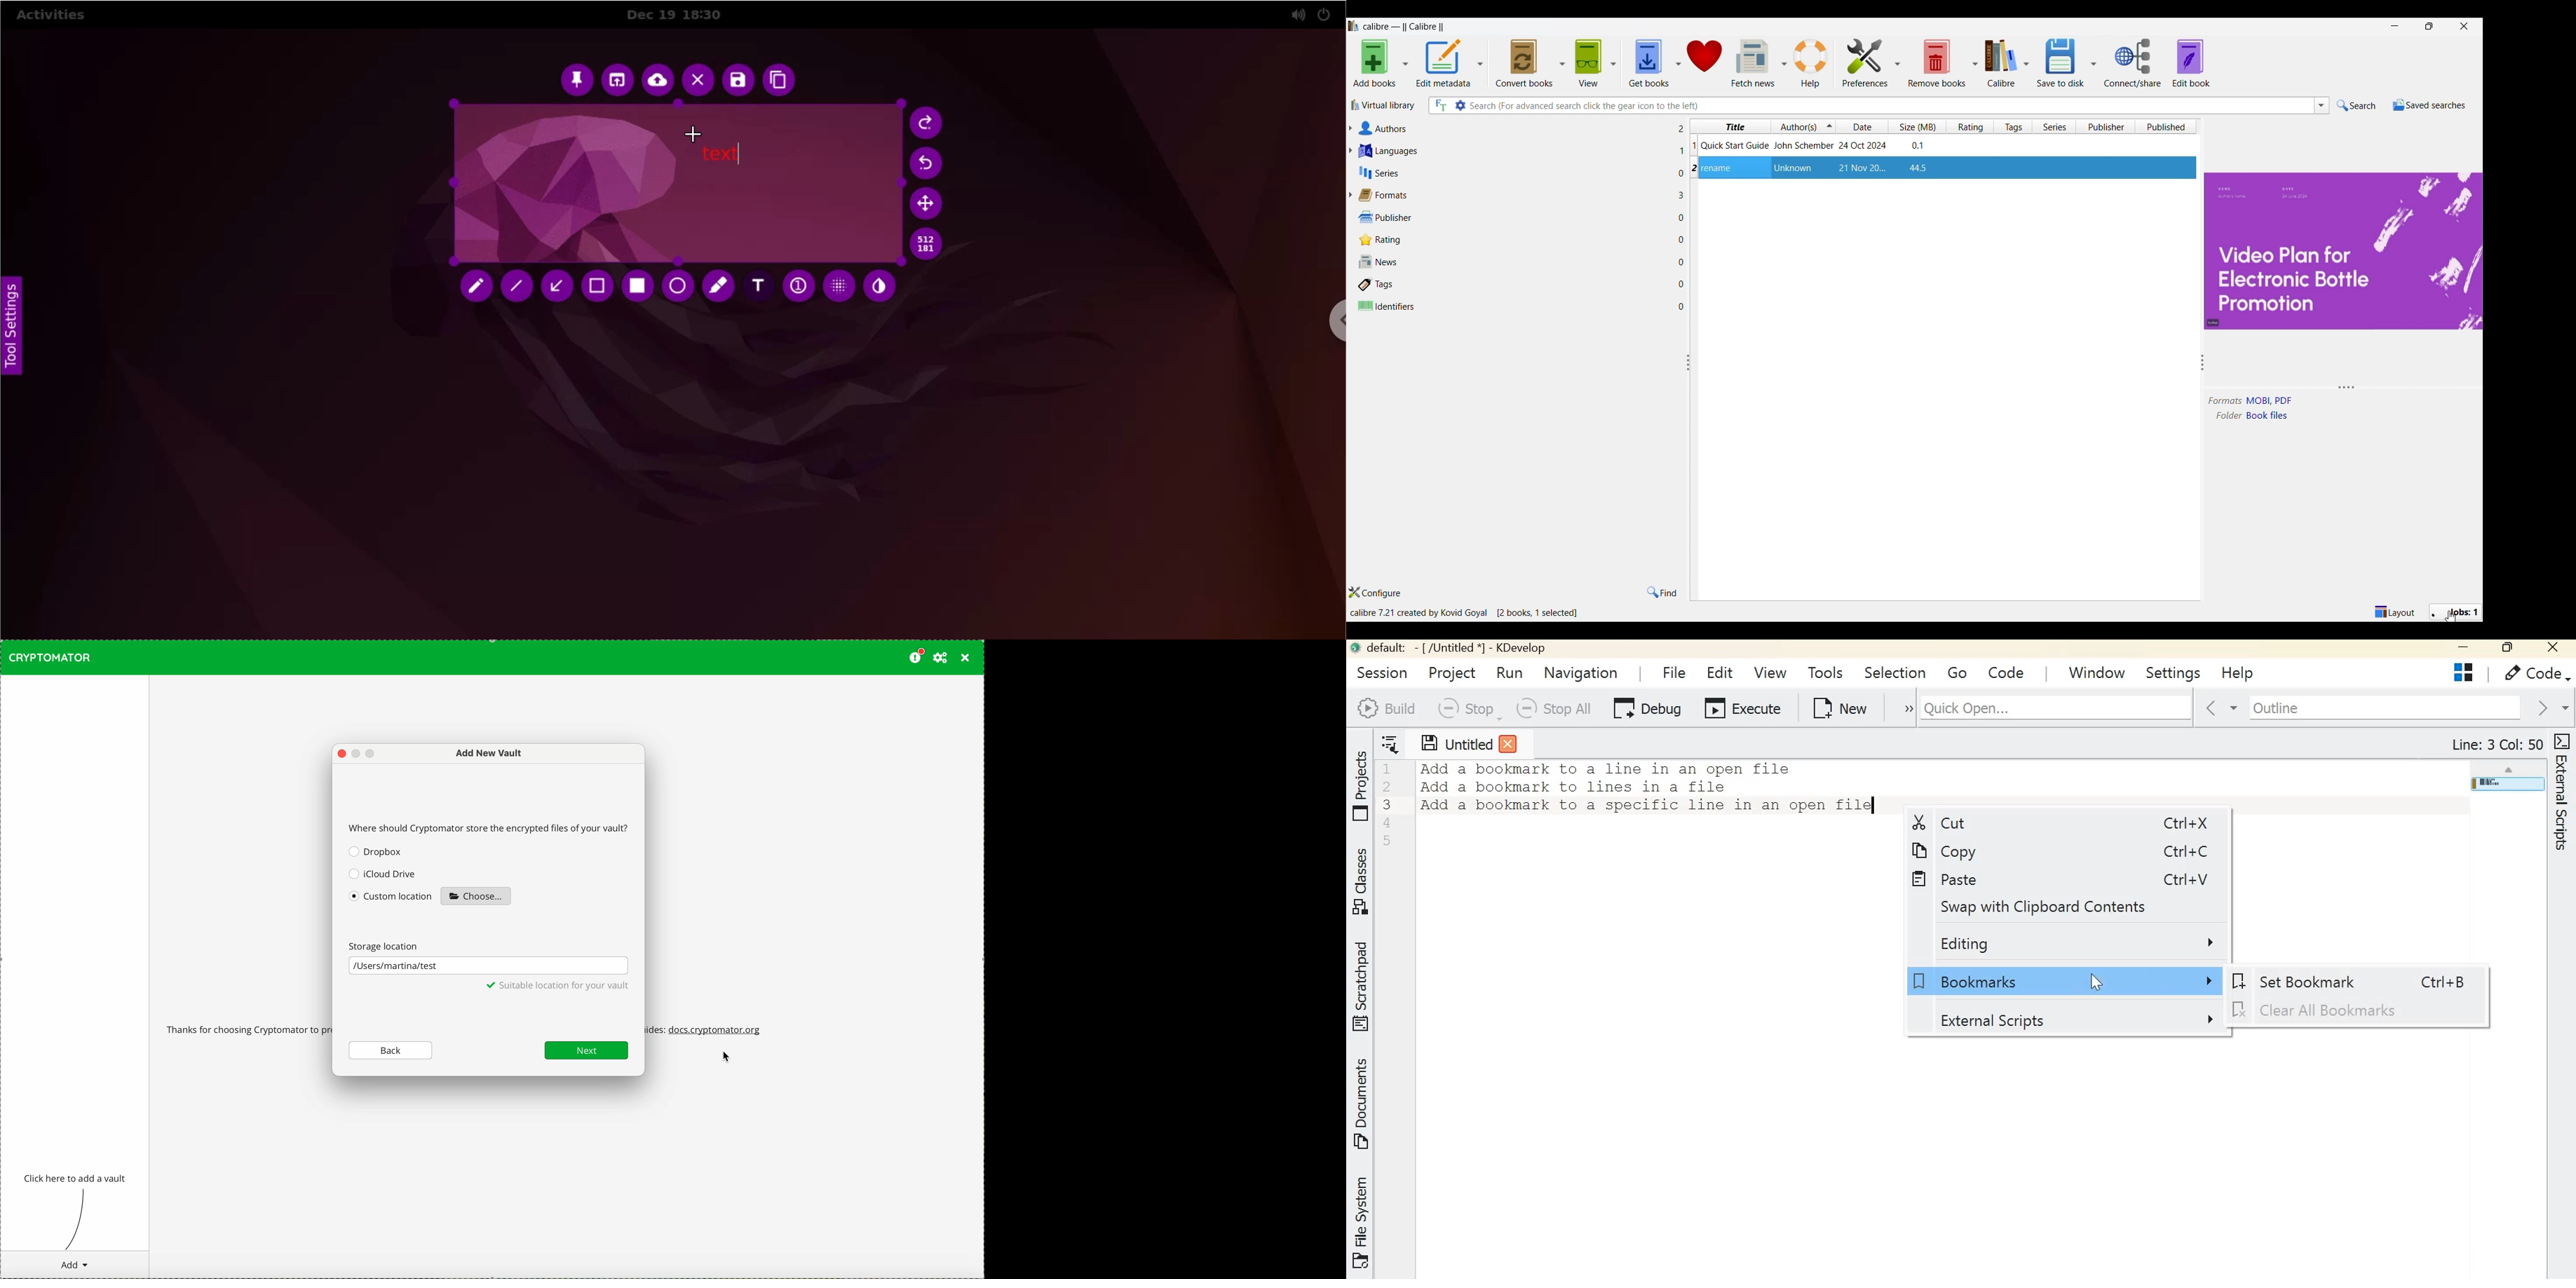  Describe the element at coordinates (2464, 26) in the screenshot. I see `Close interface` at that location.